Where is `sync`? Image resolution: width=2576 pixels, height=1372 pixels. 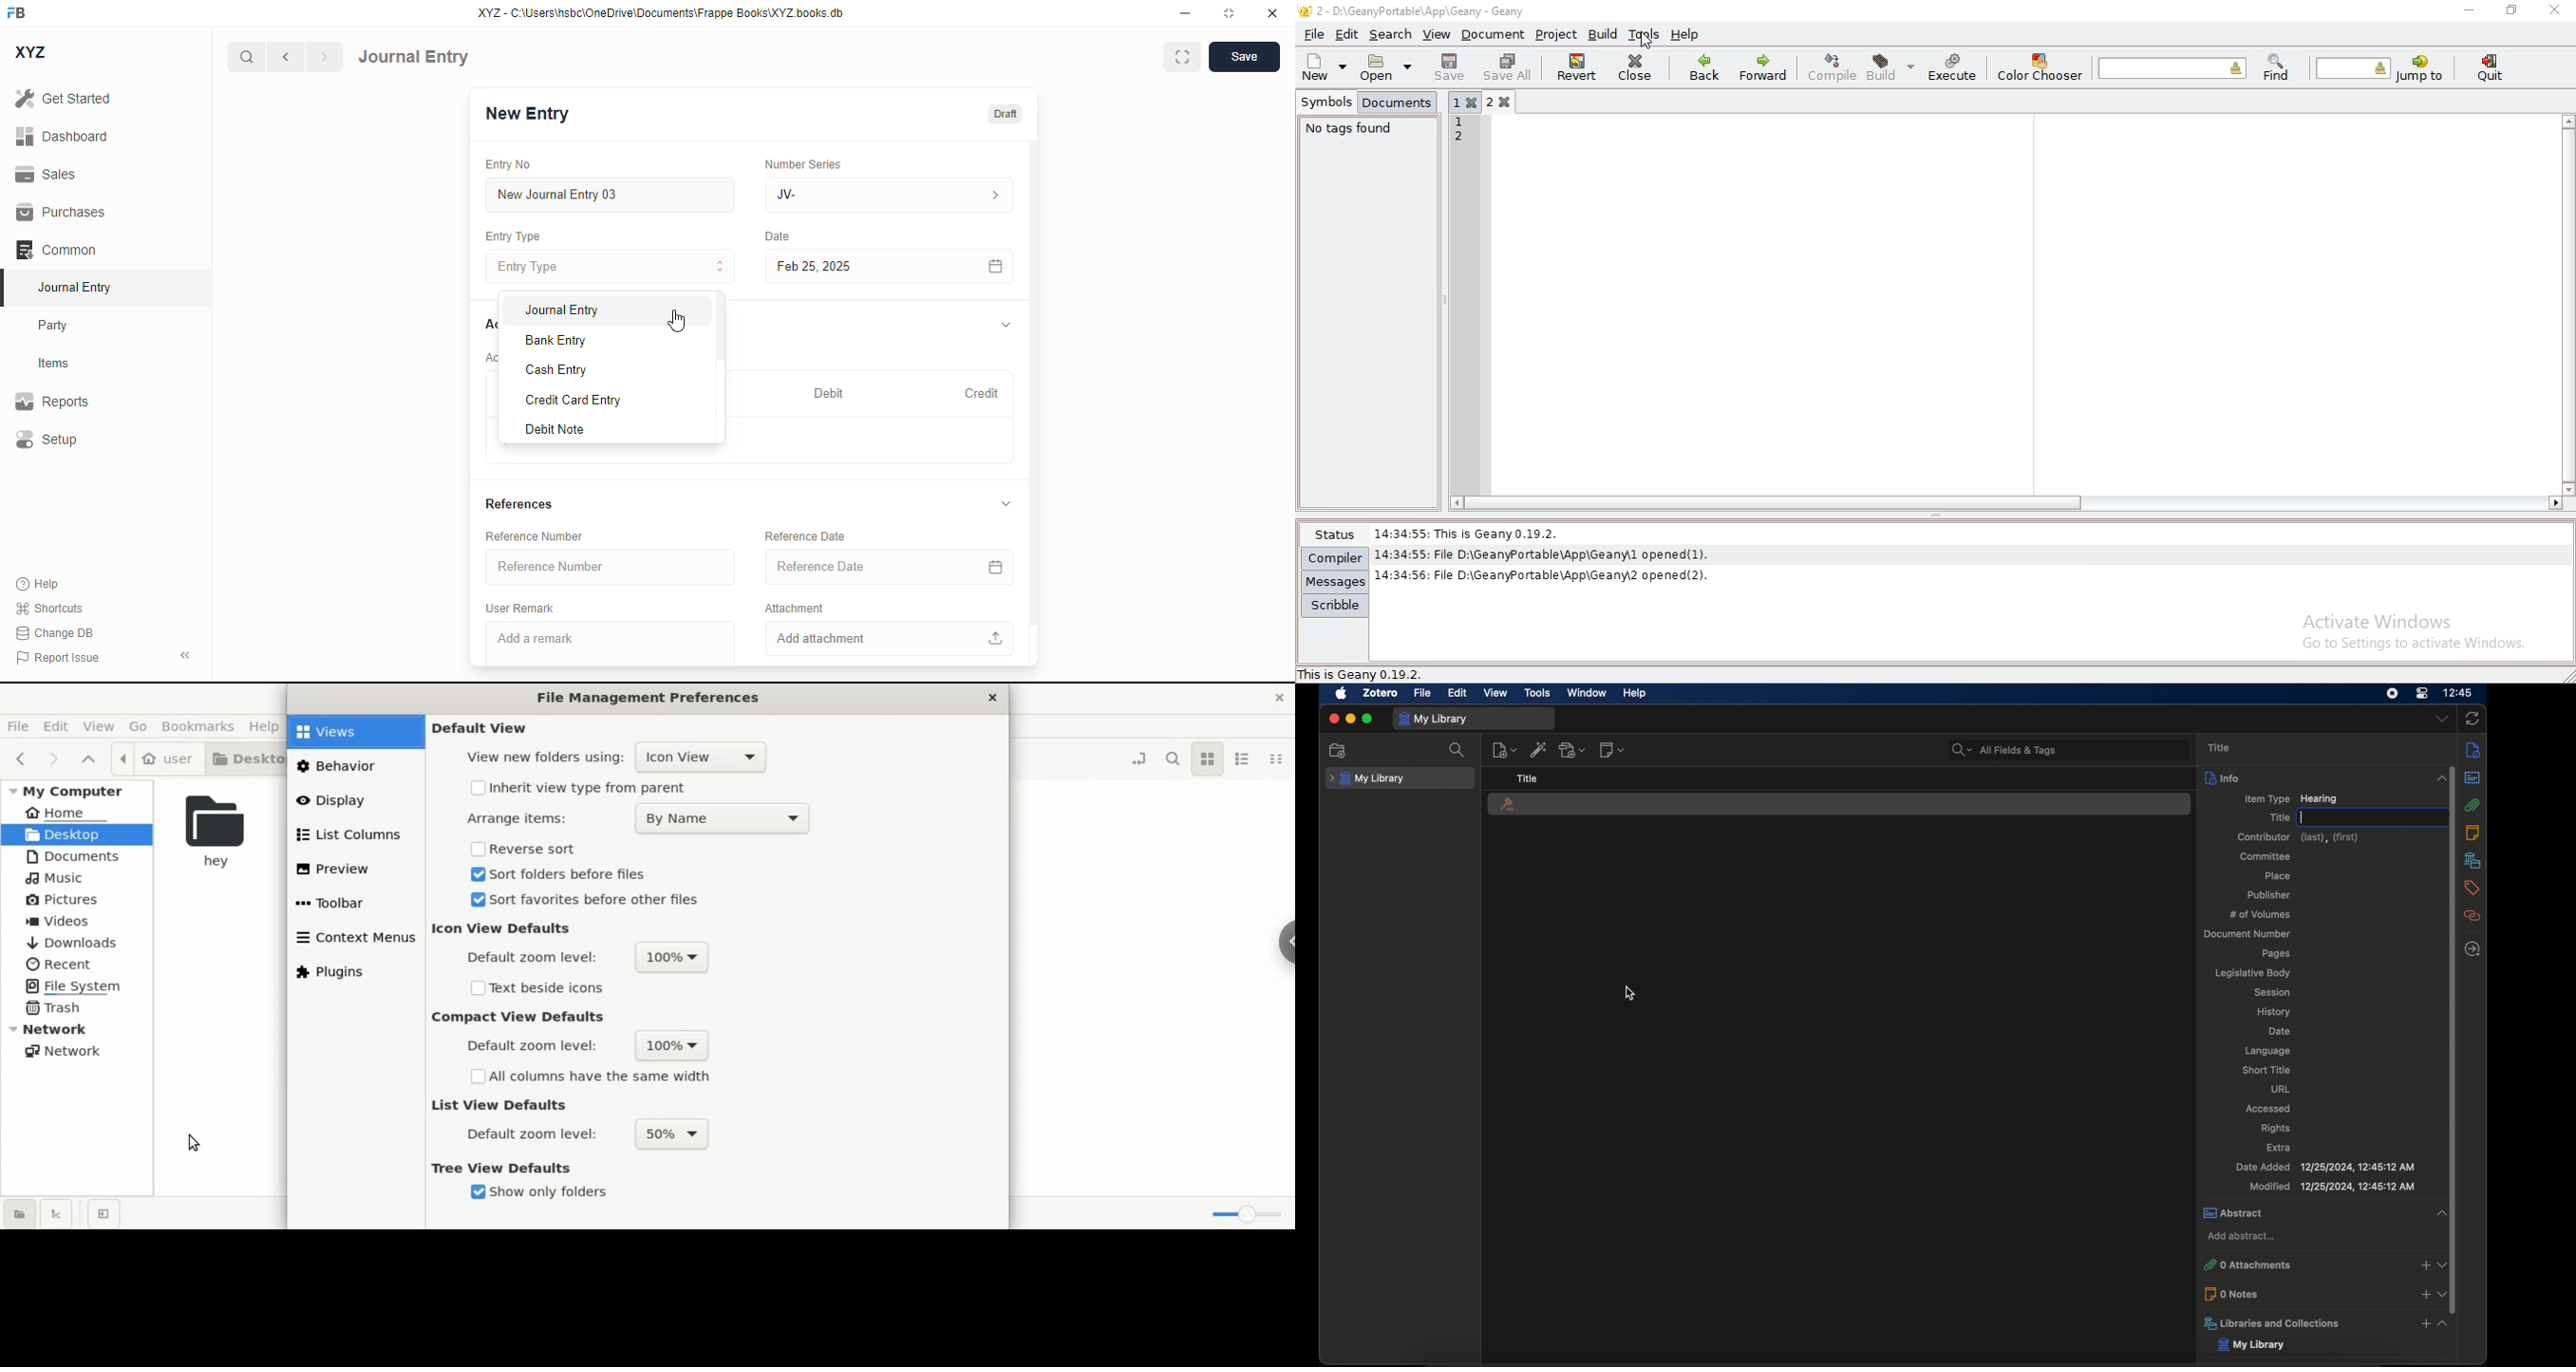 sync is located at coordinates (2473, 718).